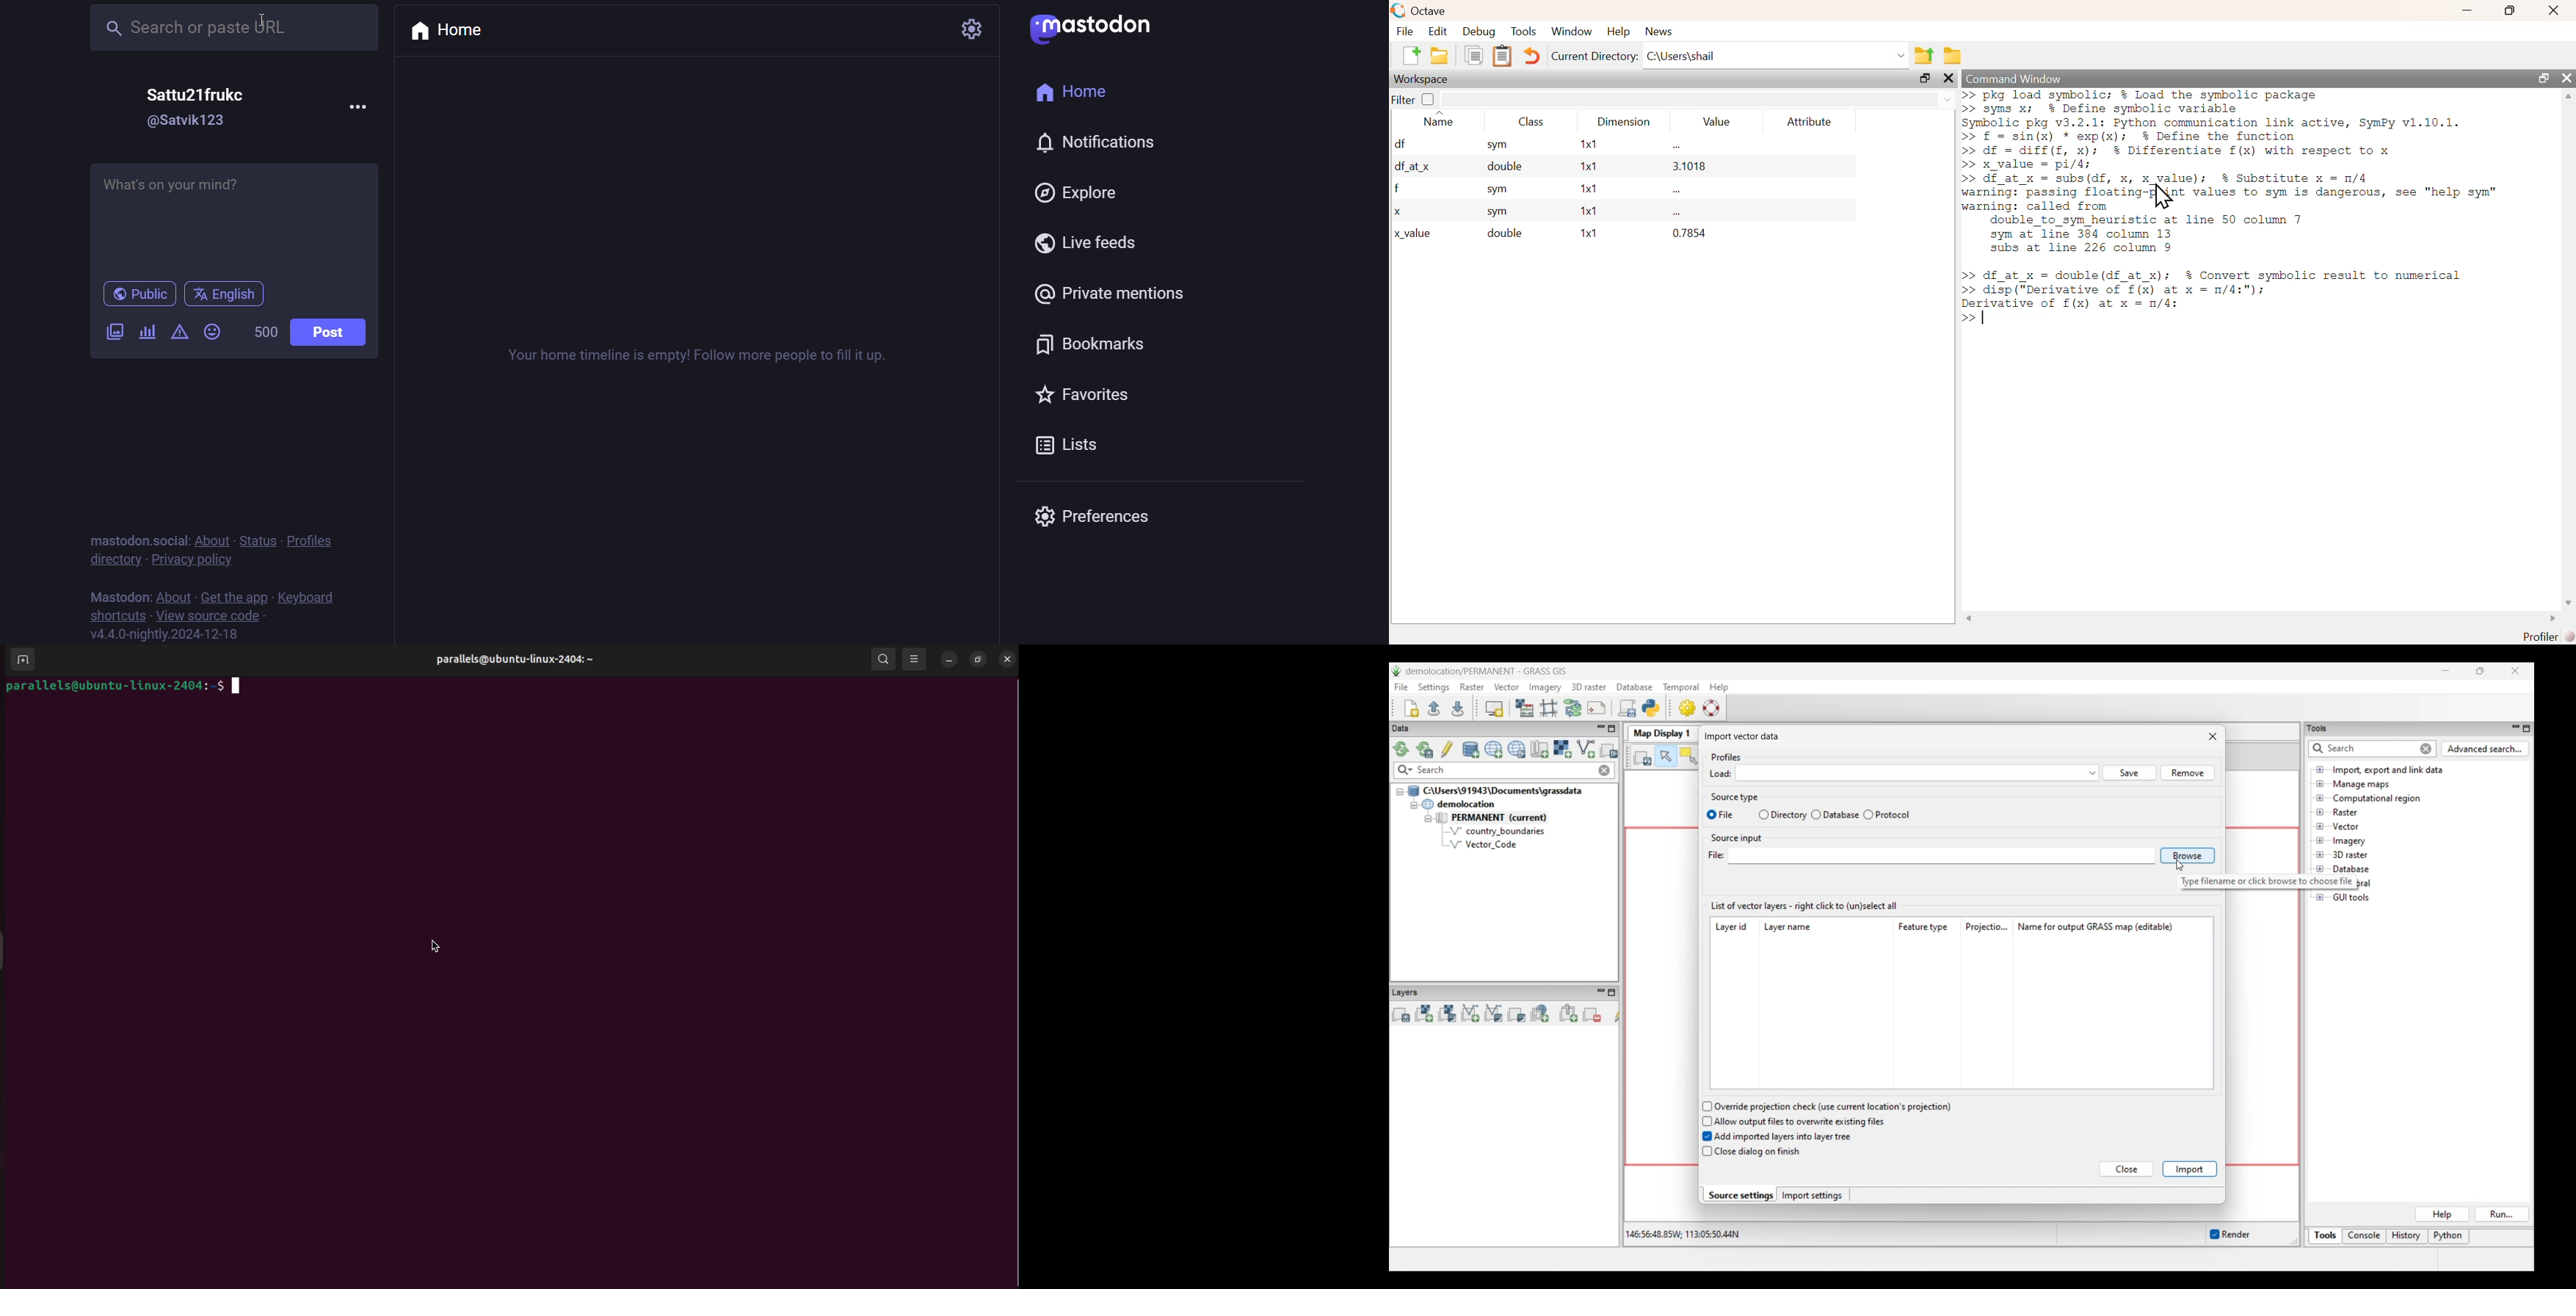  What do you see at coordinates (1474, 56) in the screenshot?
I see `Copy` at bounding box center [1474, 56].